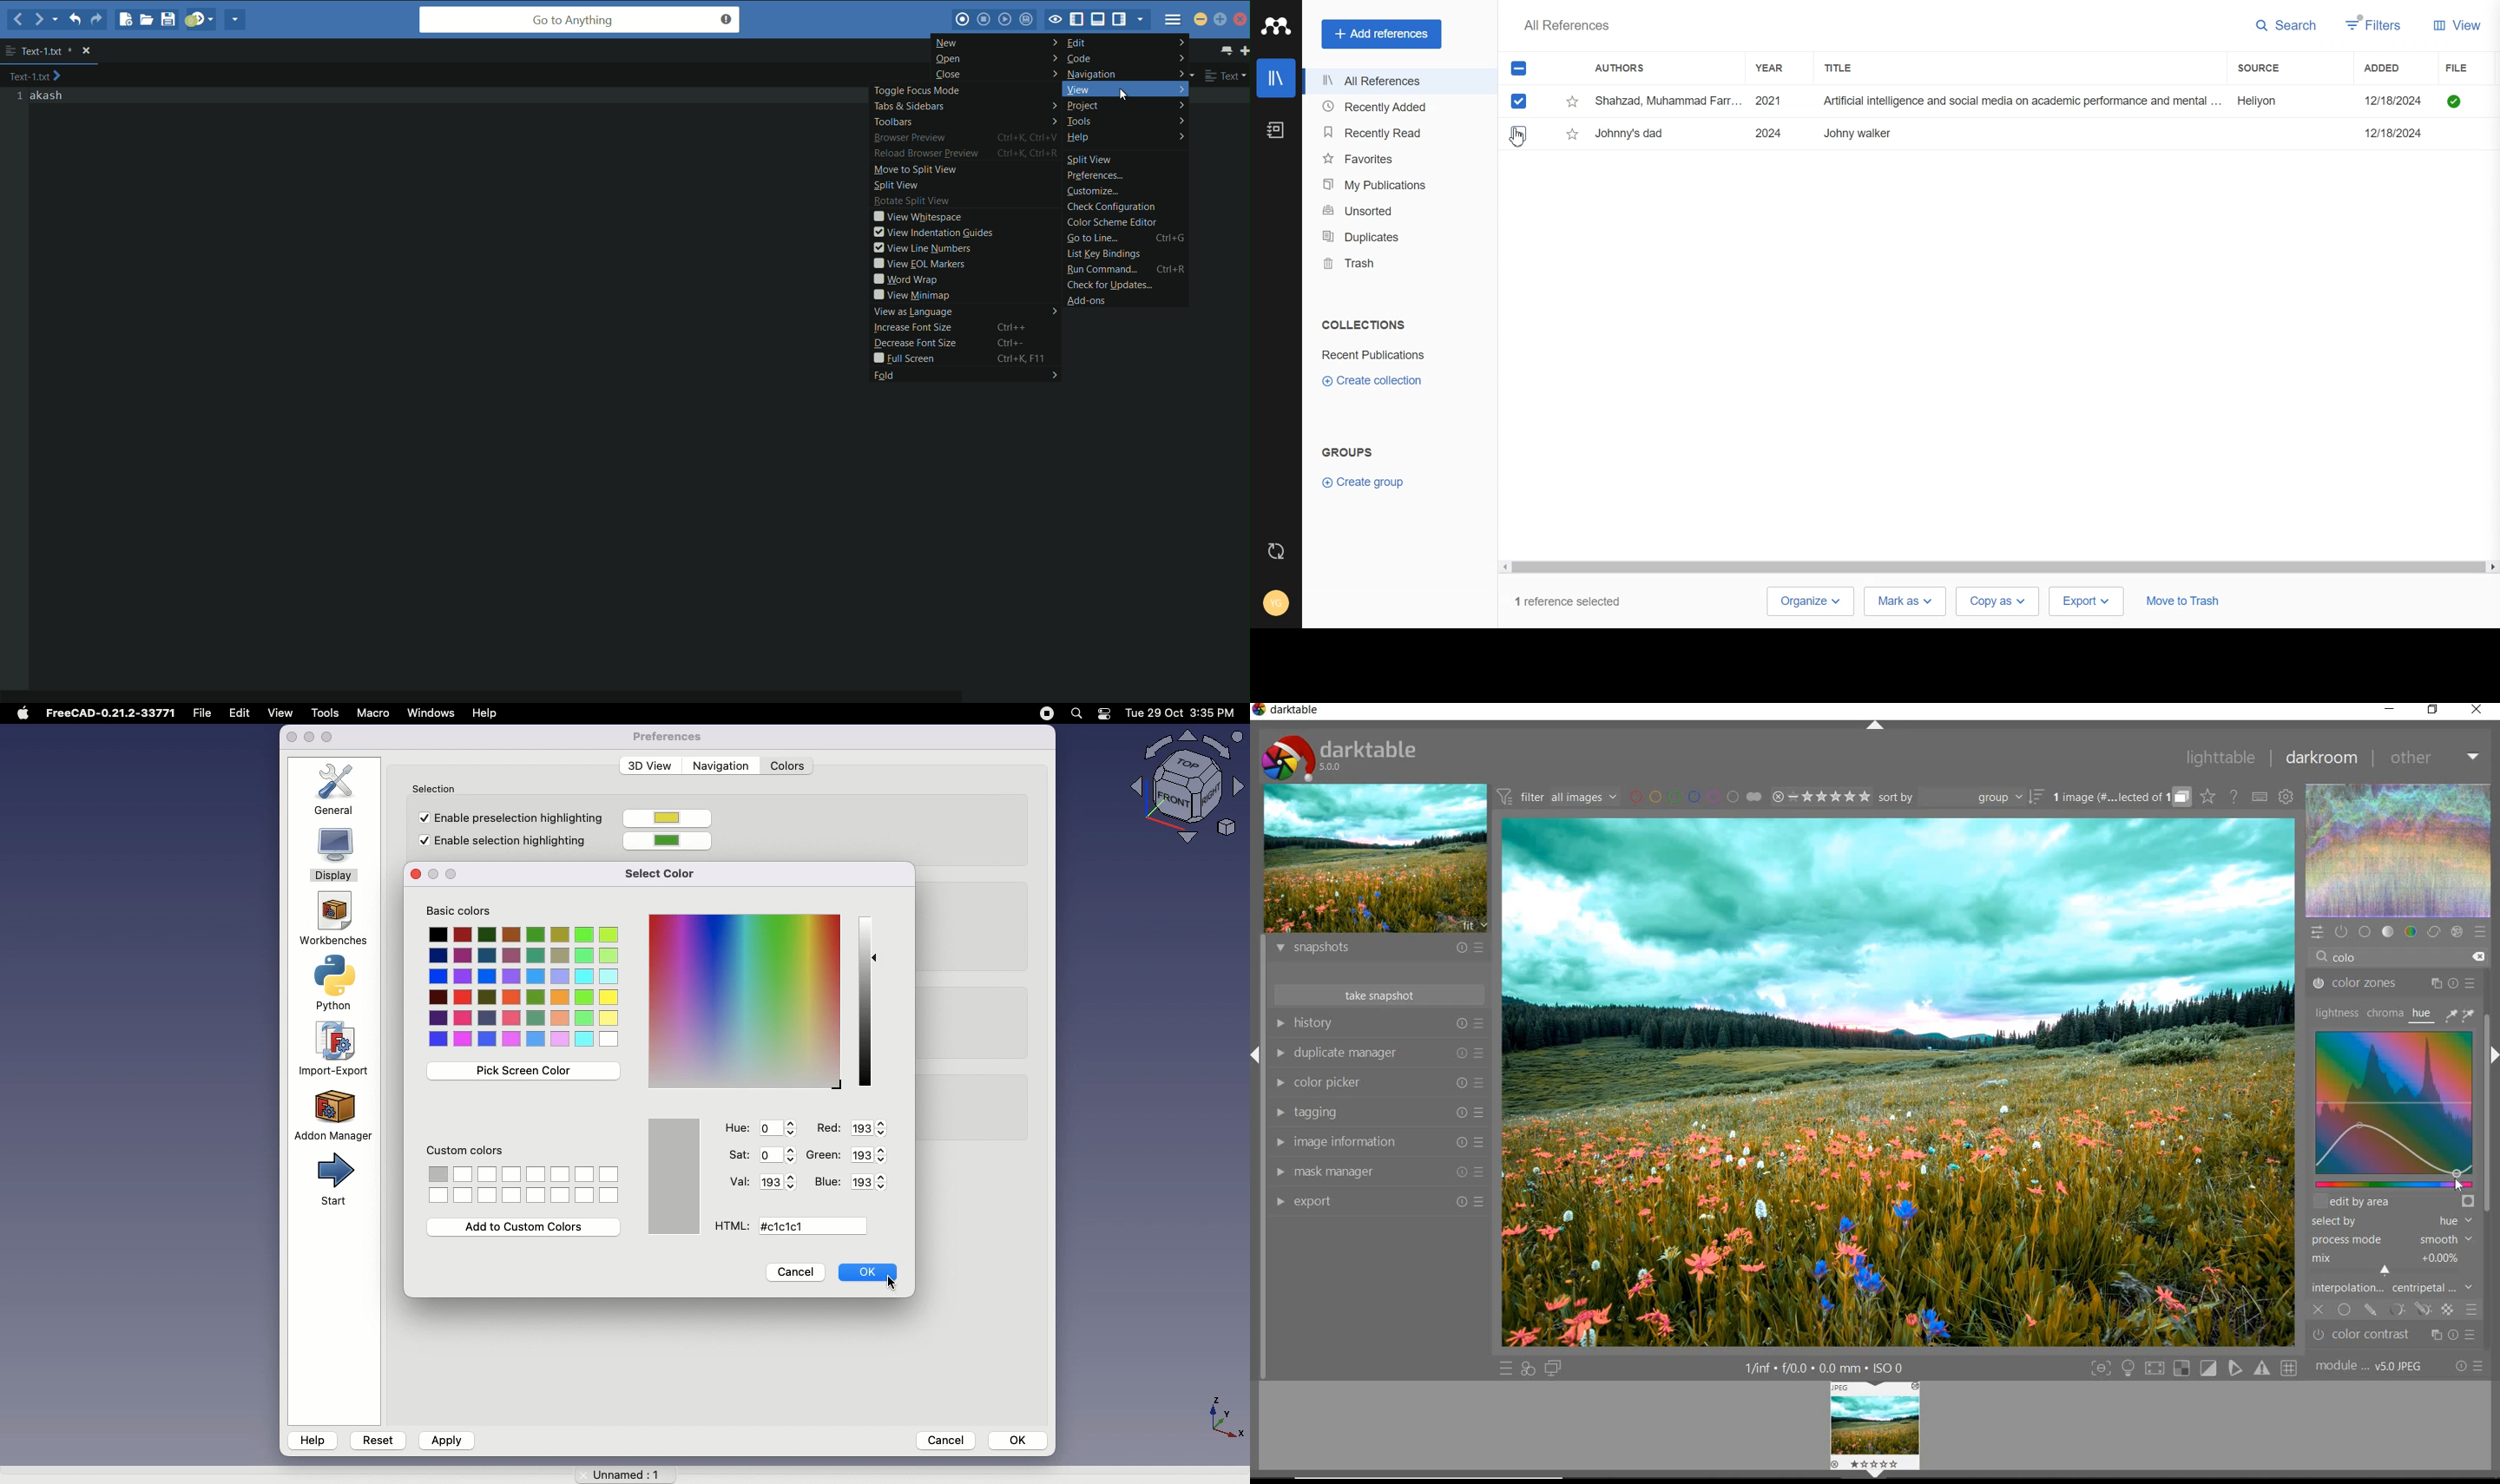 The image size is (2520, 1484). Describe the element at coordinates (966, 247) in the screenshot. I see `view line numbers` at that location.